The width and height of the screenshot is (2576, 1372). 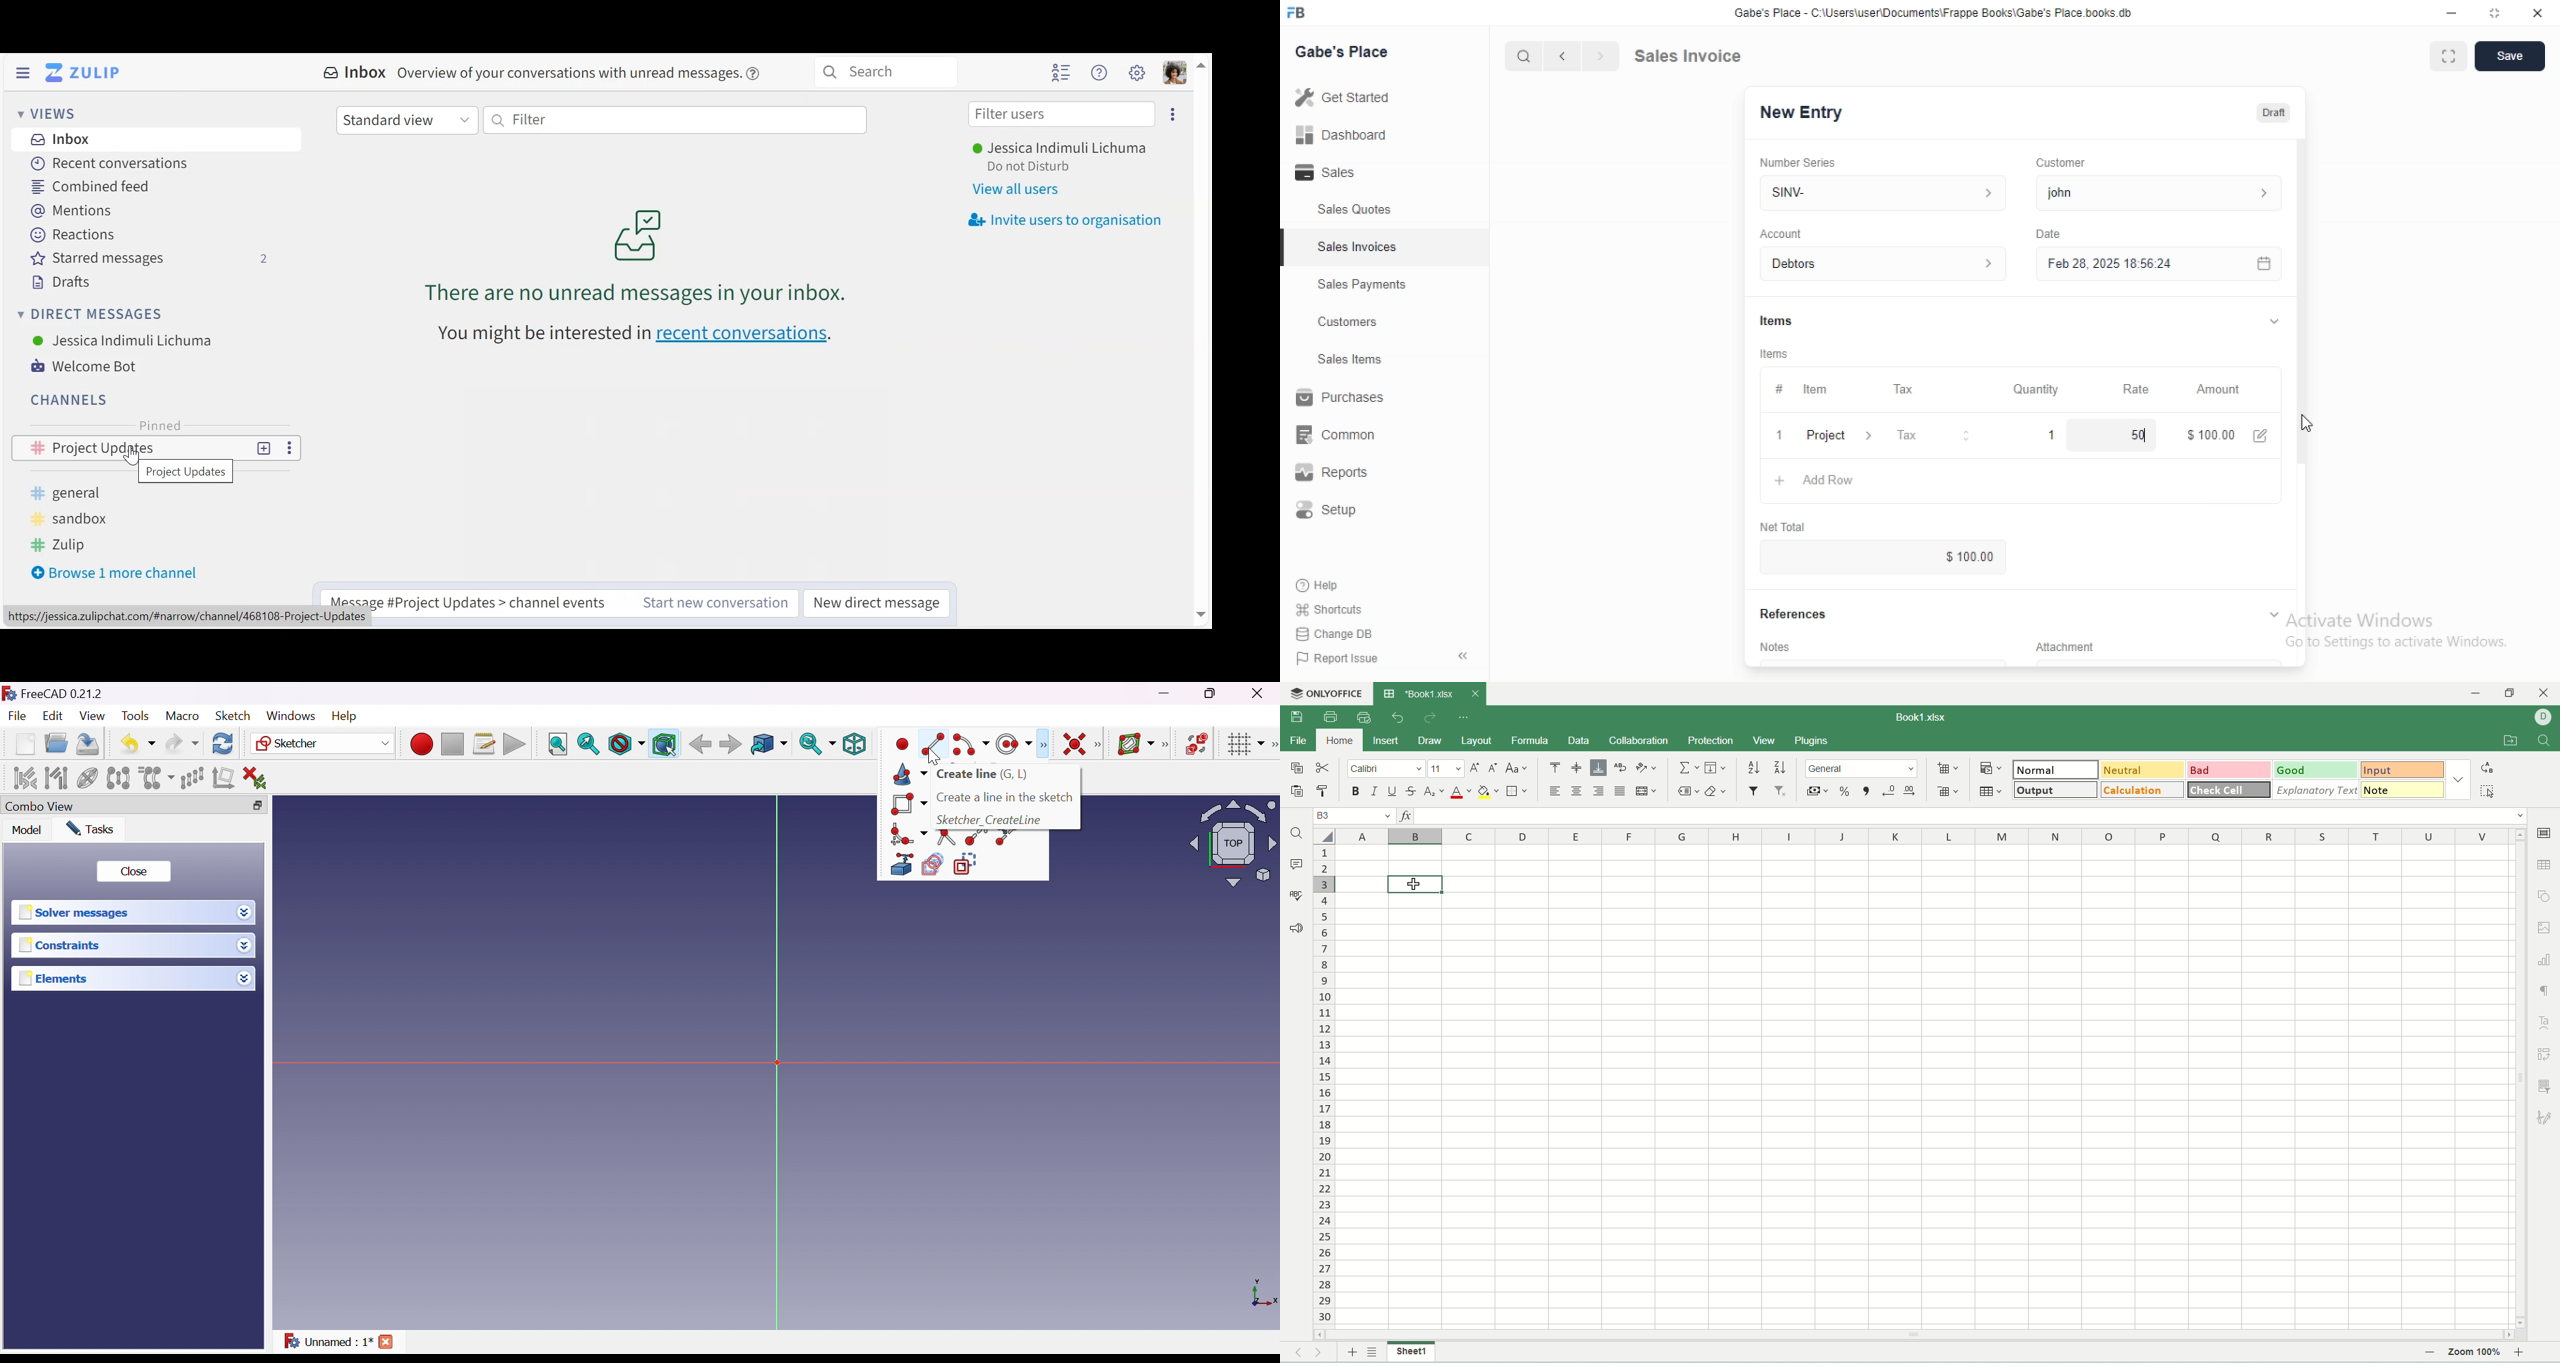 I want to click on url, so click(x=191, y=618).